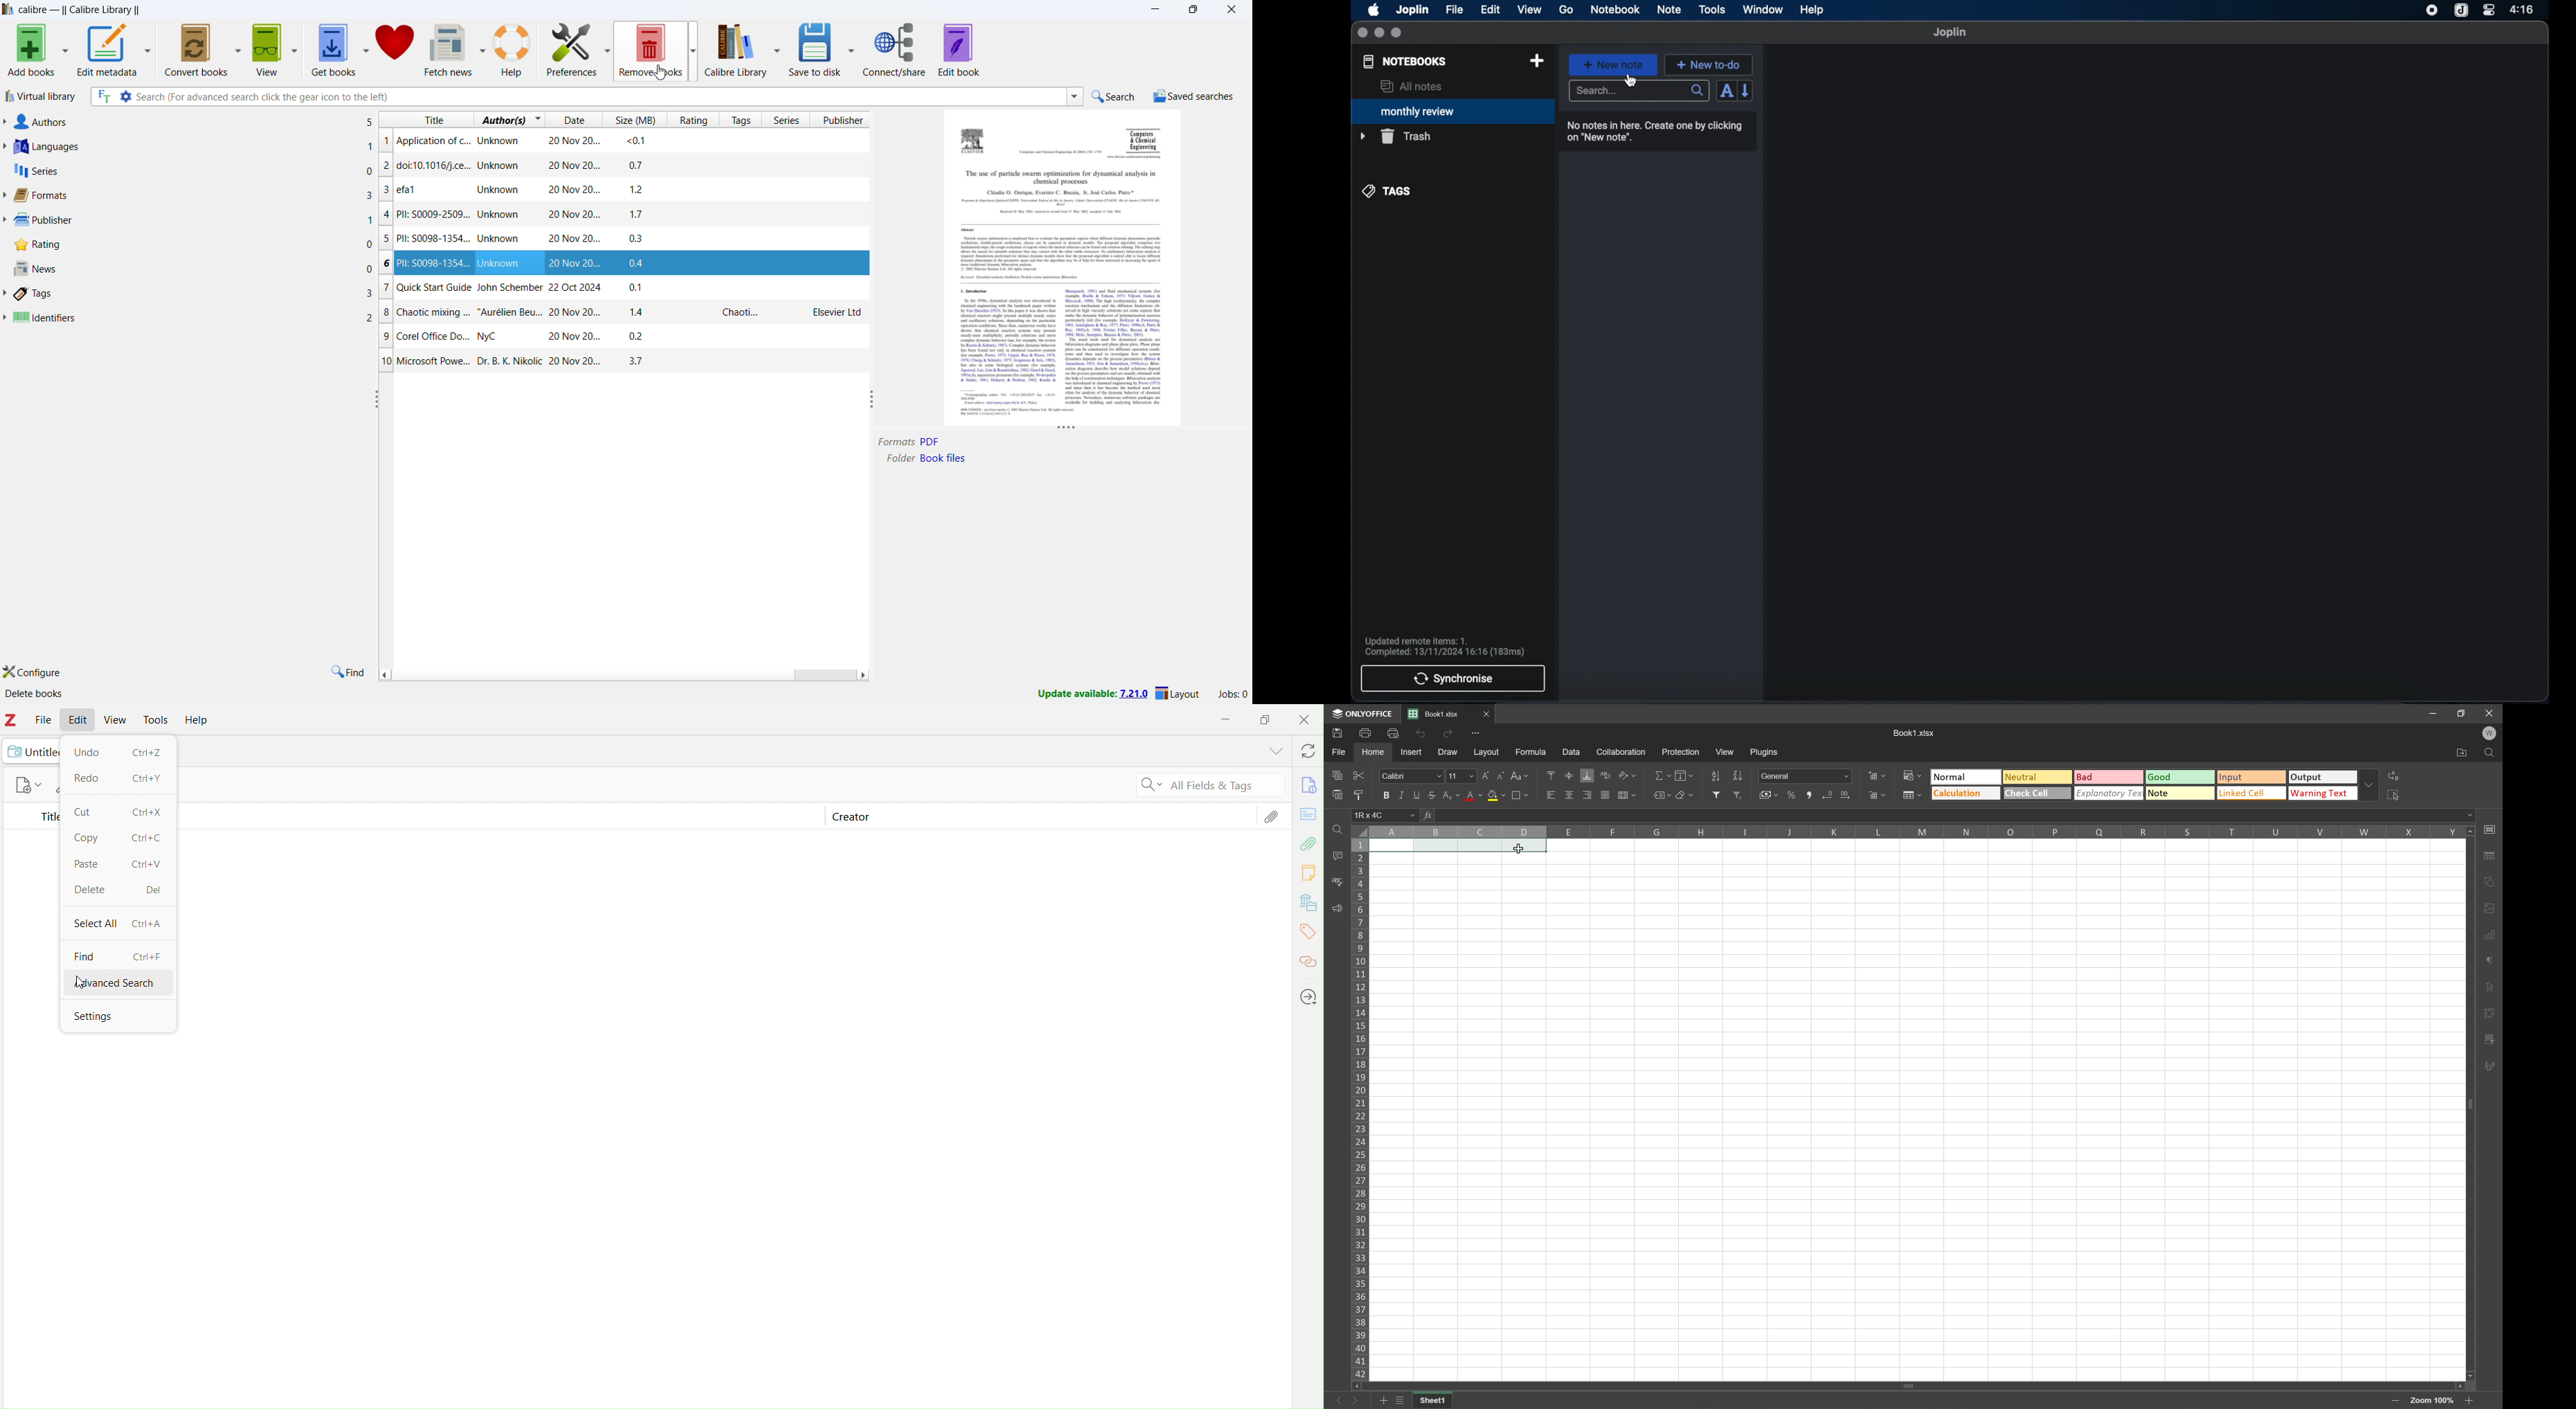 This screenshot has width=2576, height=1428. What do you see at coordinates (1445, 647) in the screenshot?
I see `sync notification` at bounding box center [1445, 647].